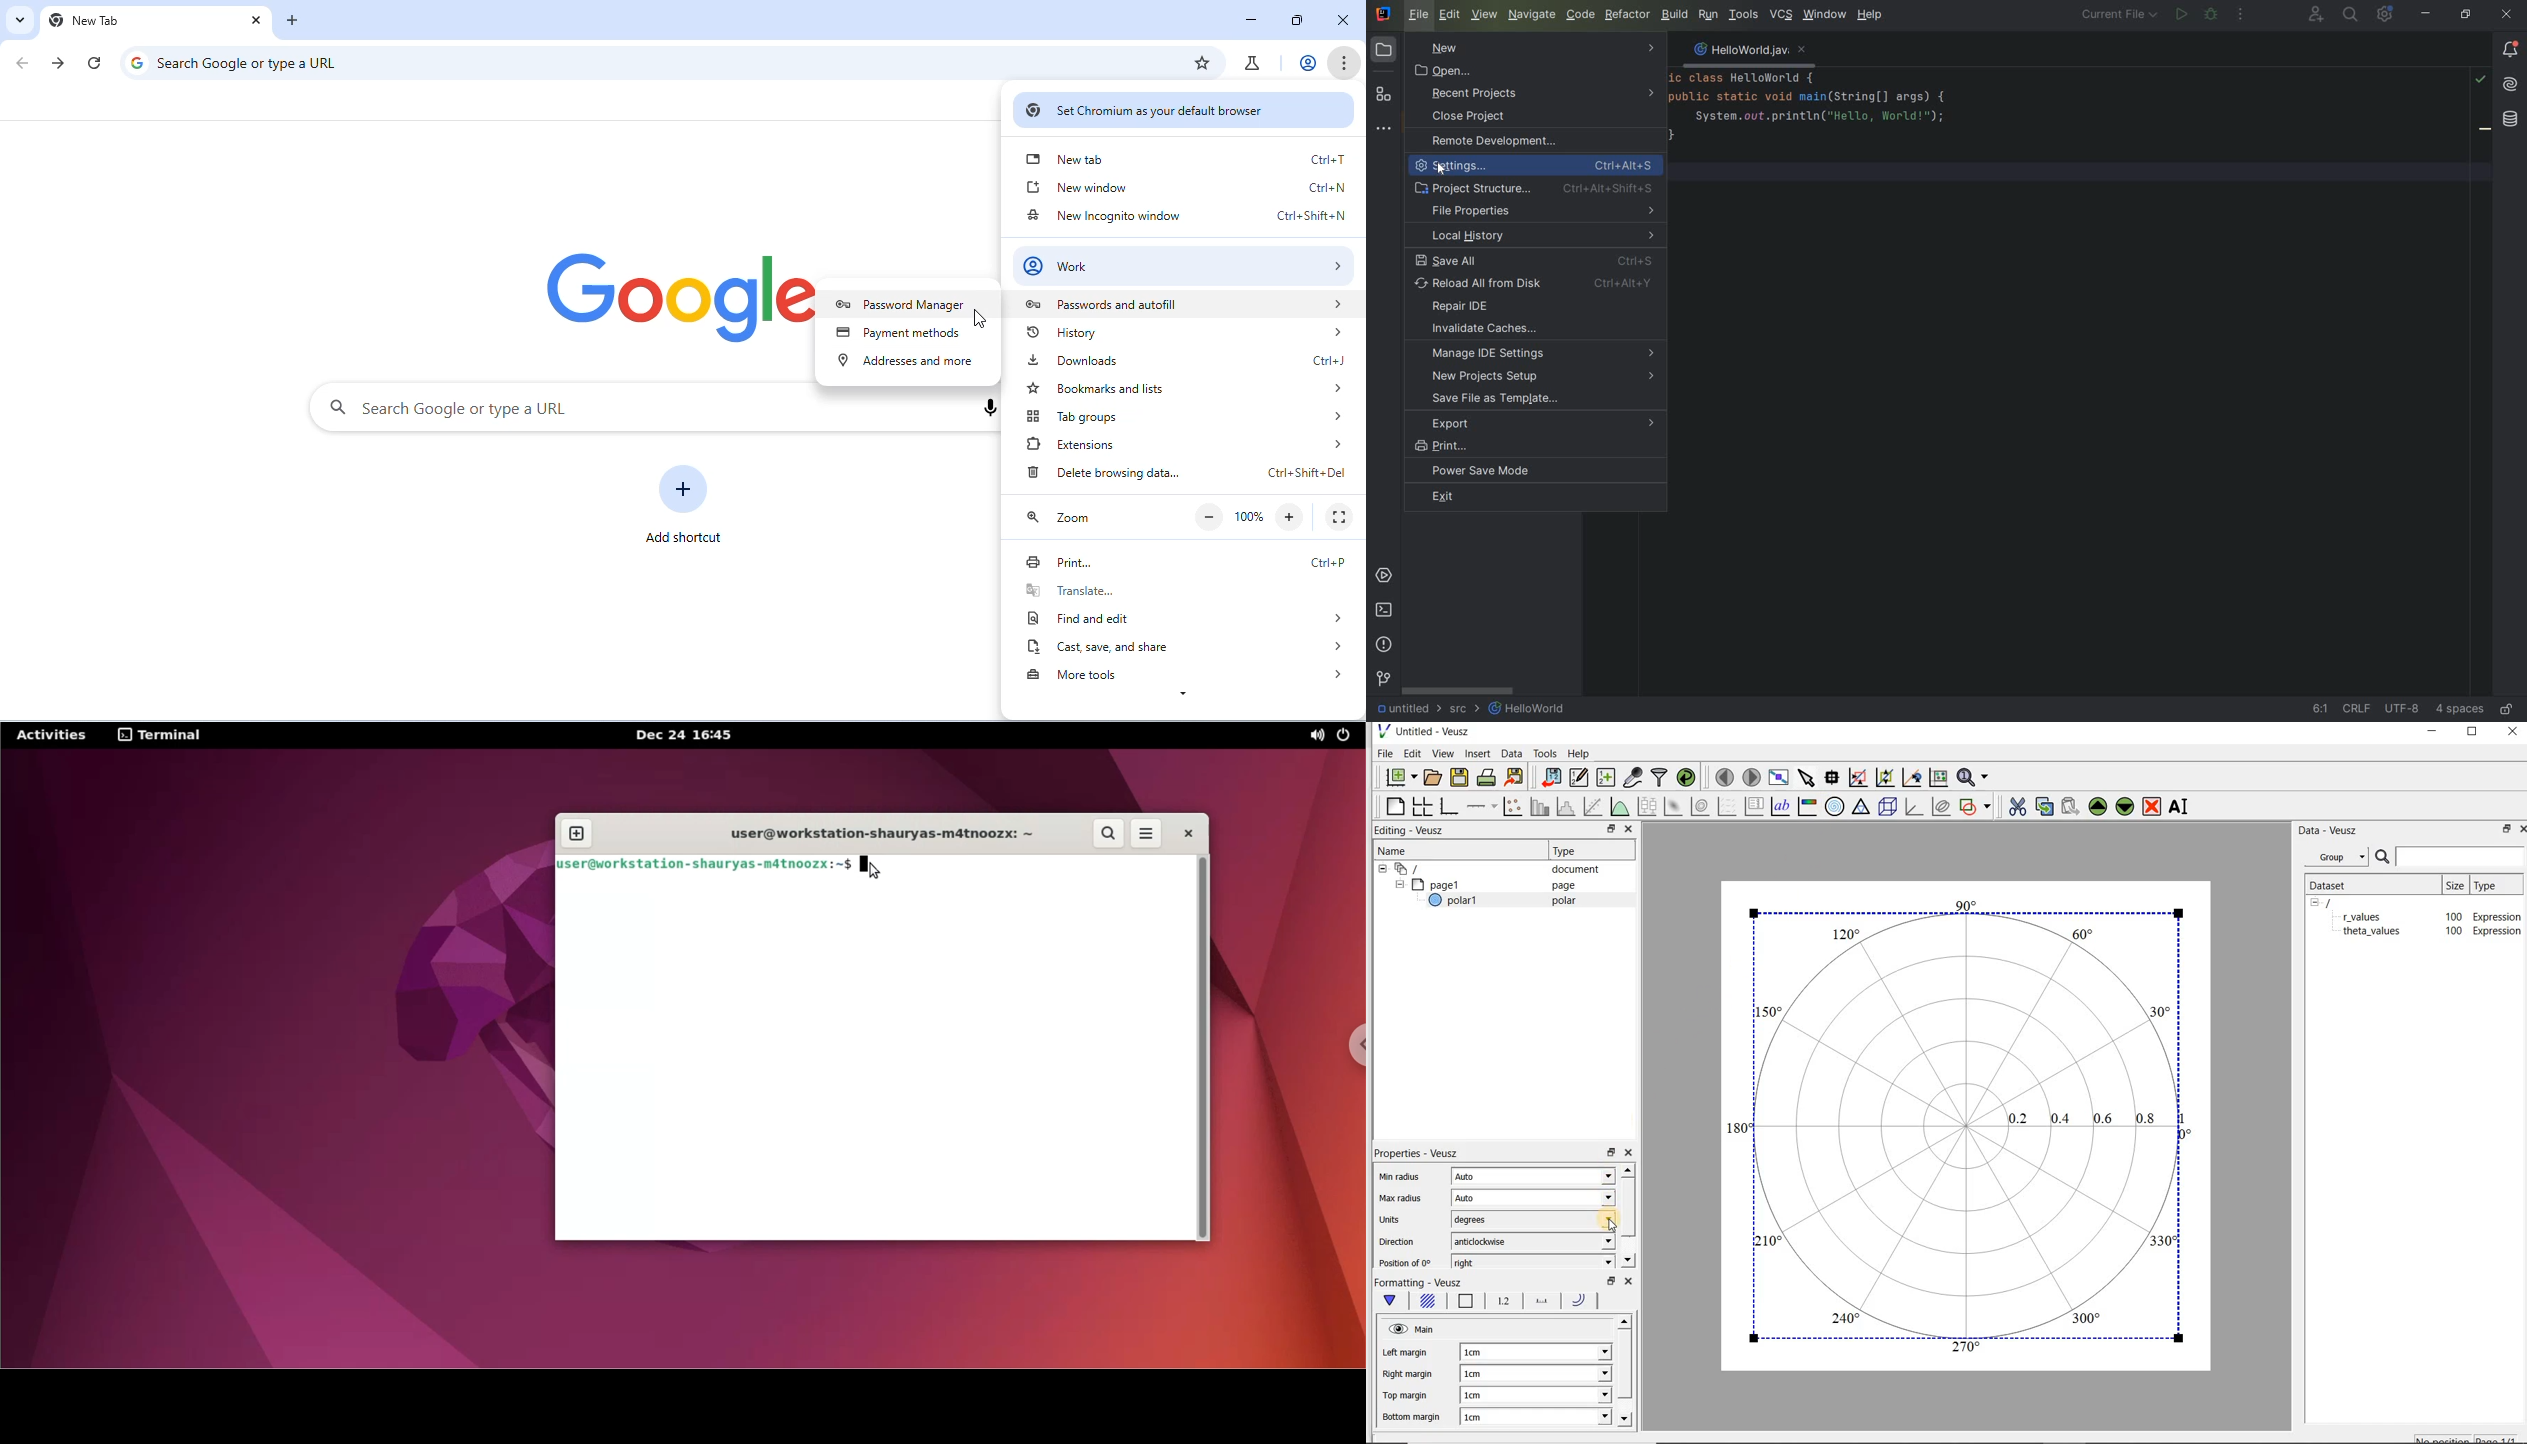  What do you see at coordinates (1183, 616) in the screenshot?
I see `find and edit` at bounding box center [1183, 616].